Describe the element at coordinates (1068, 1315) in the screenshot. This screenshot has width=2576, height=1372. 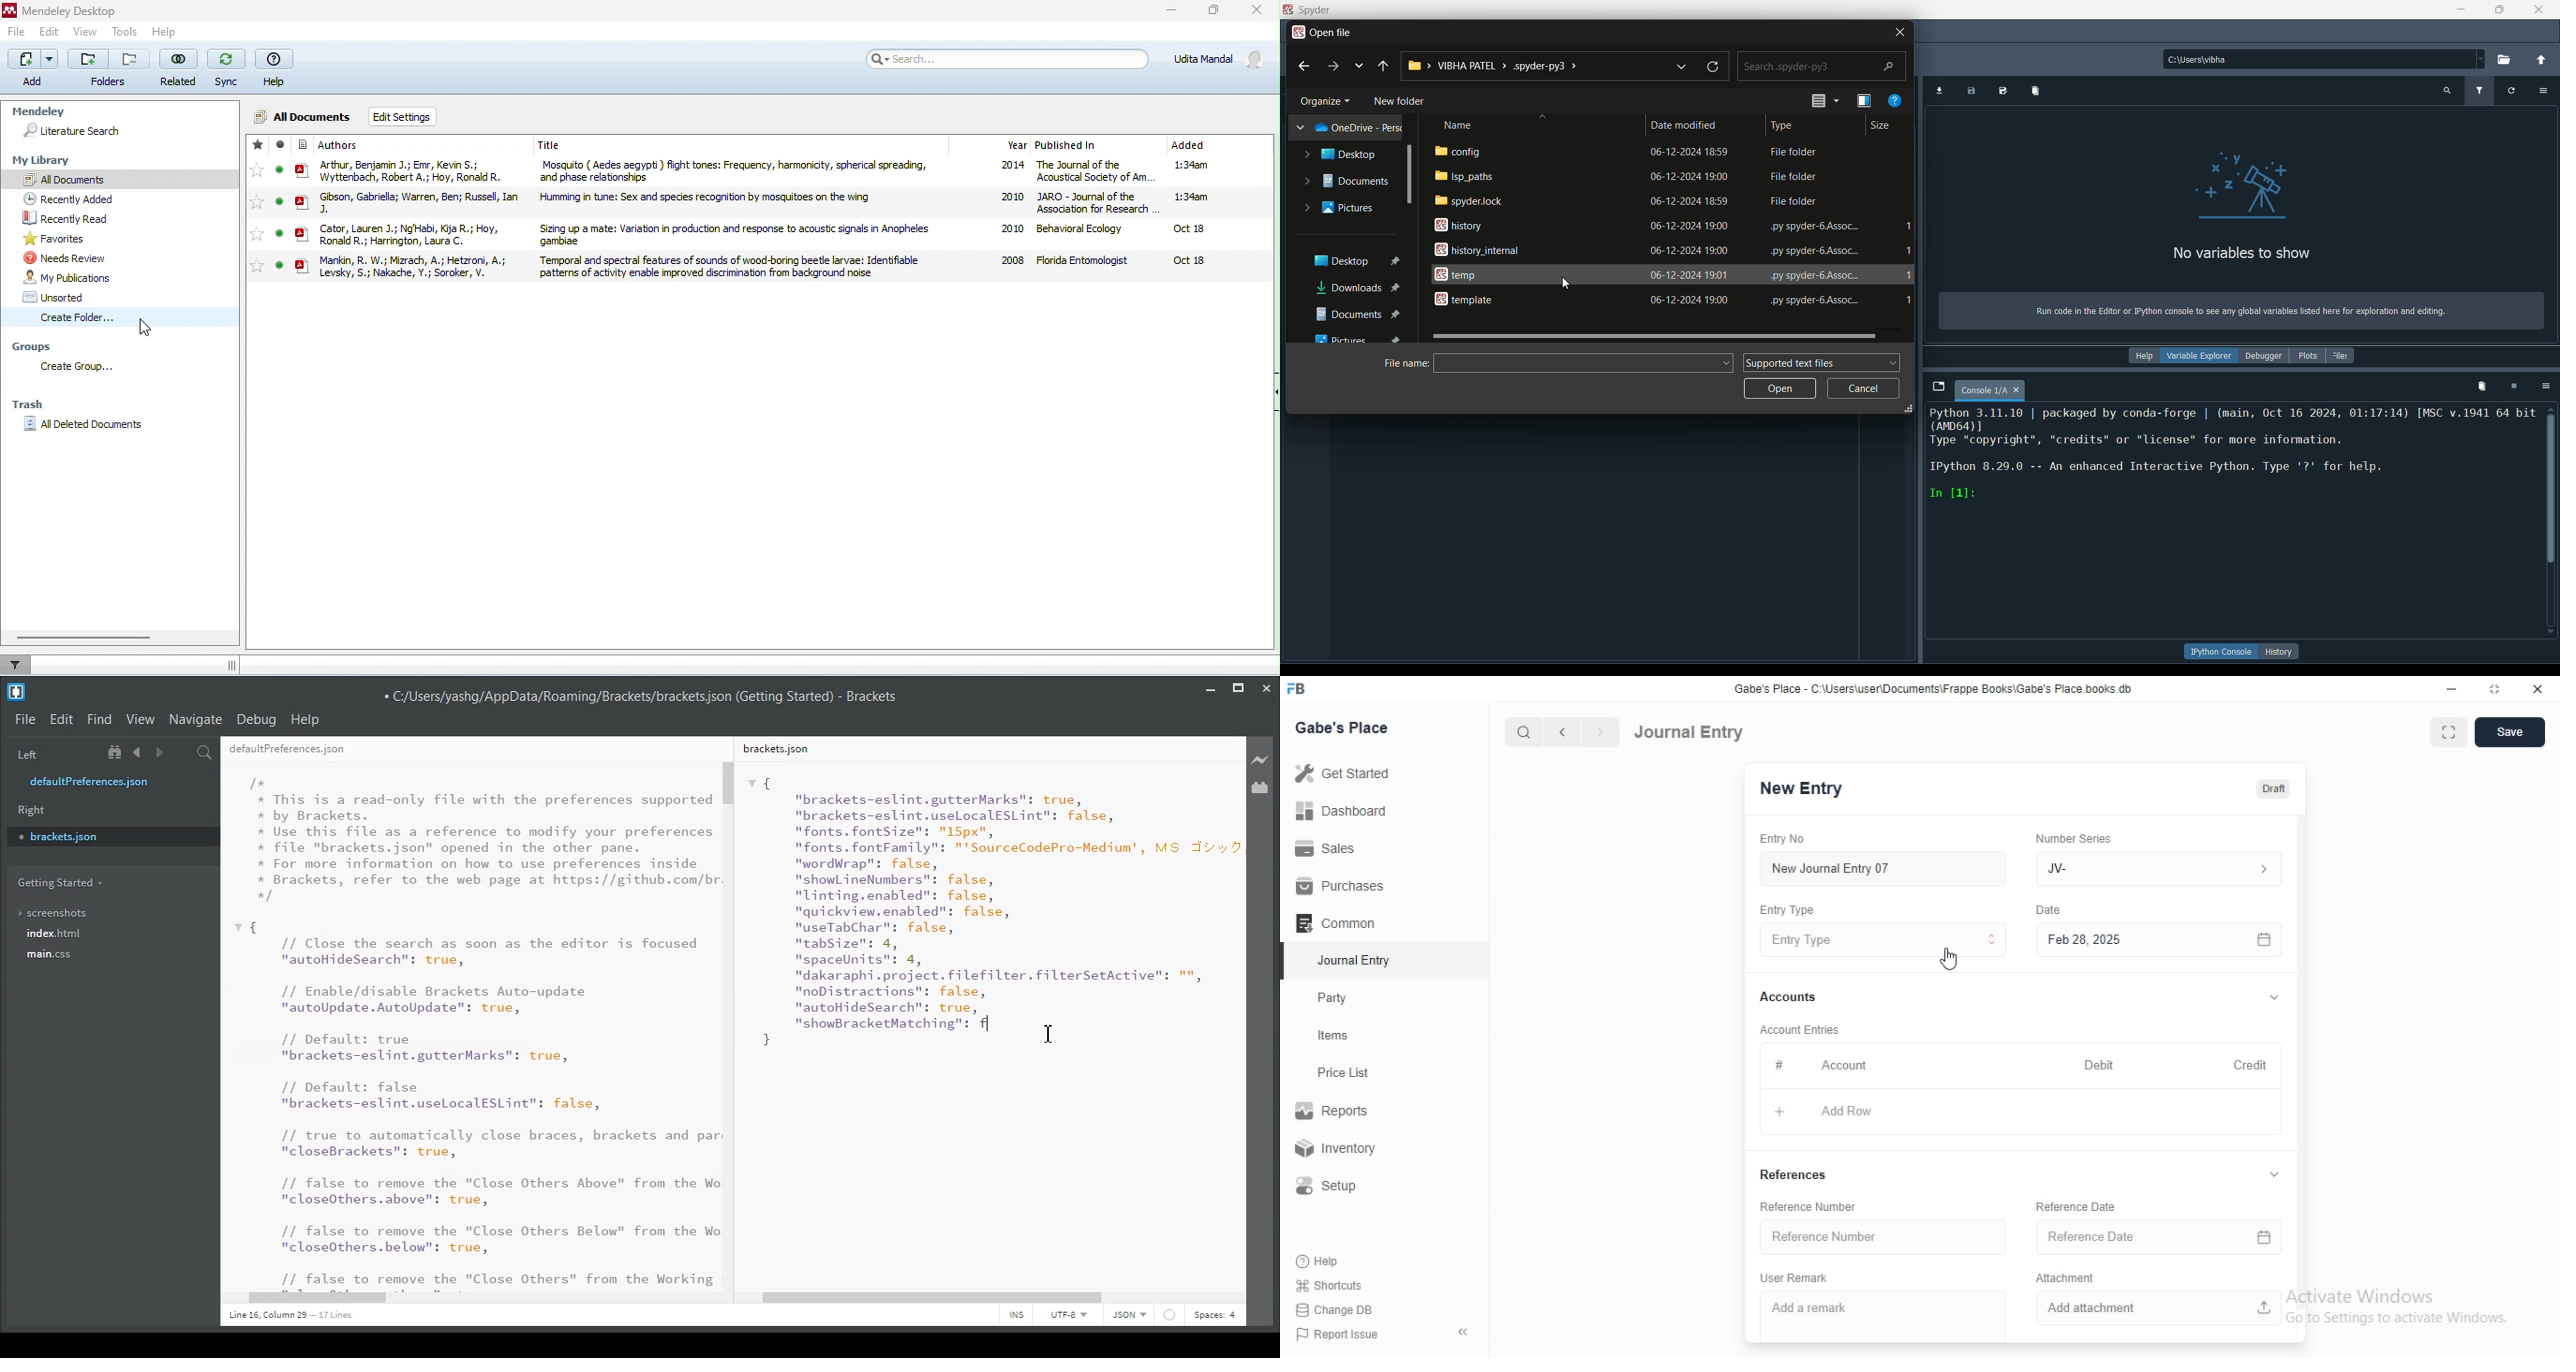
I see `UTF-8` at that location.